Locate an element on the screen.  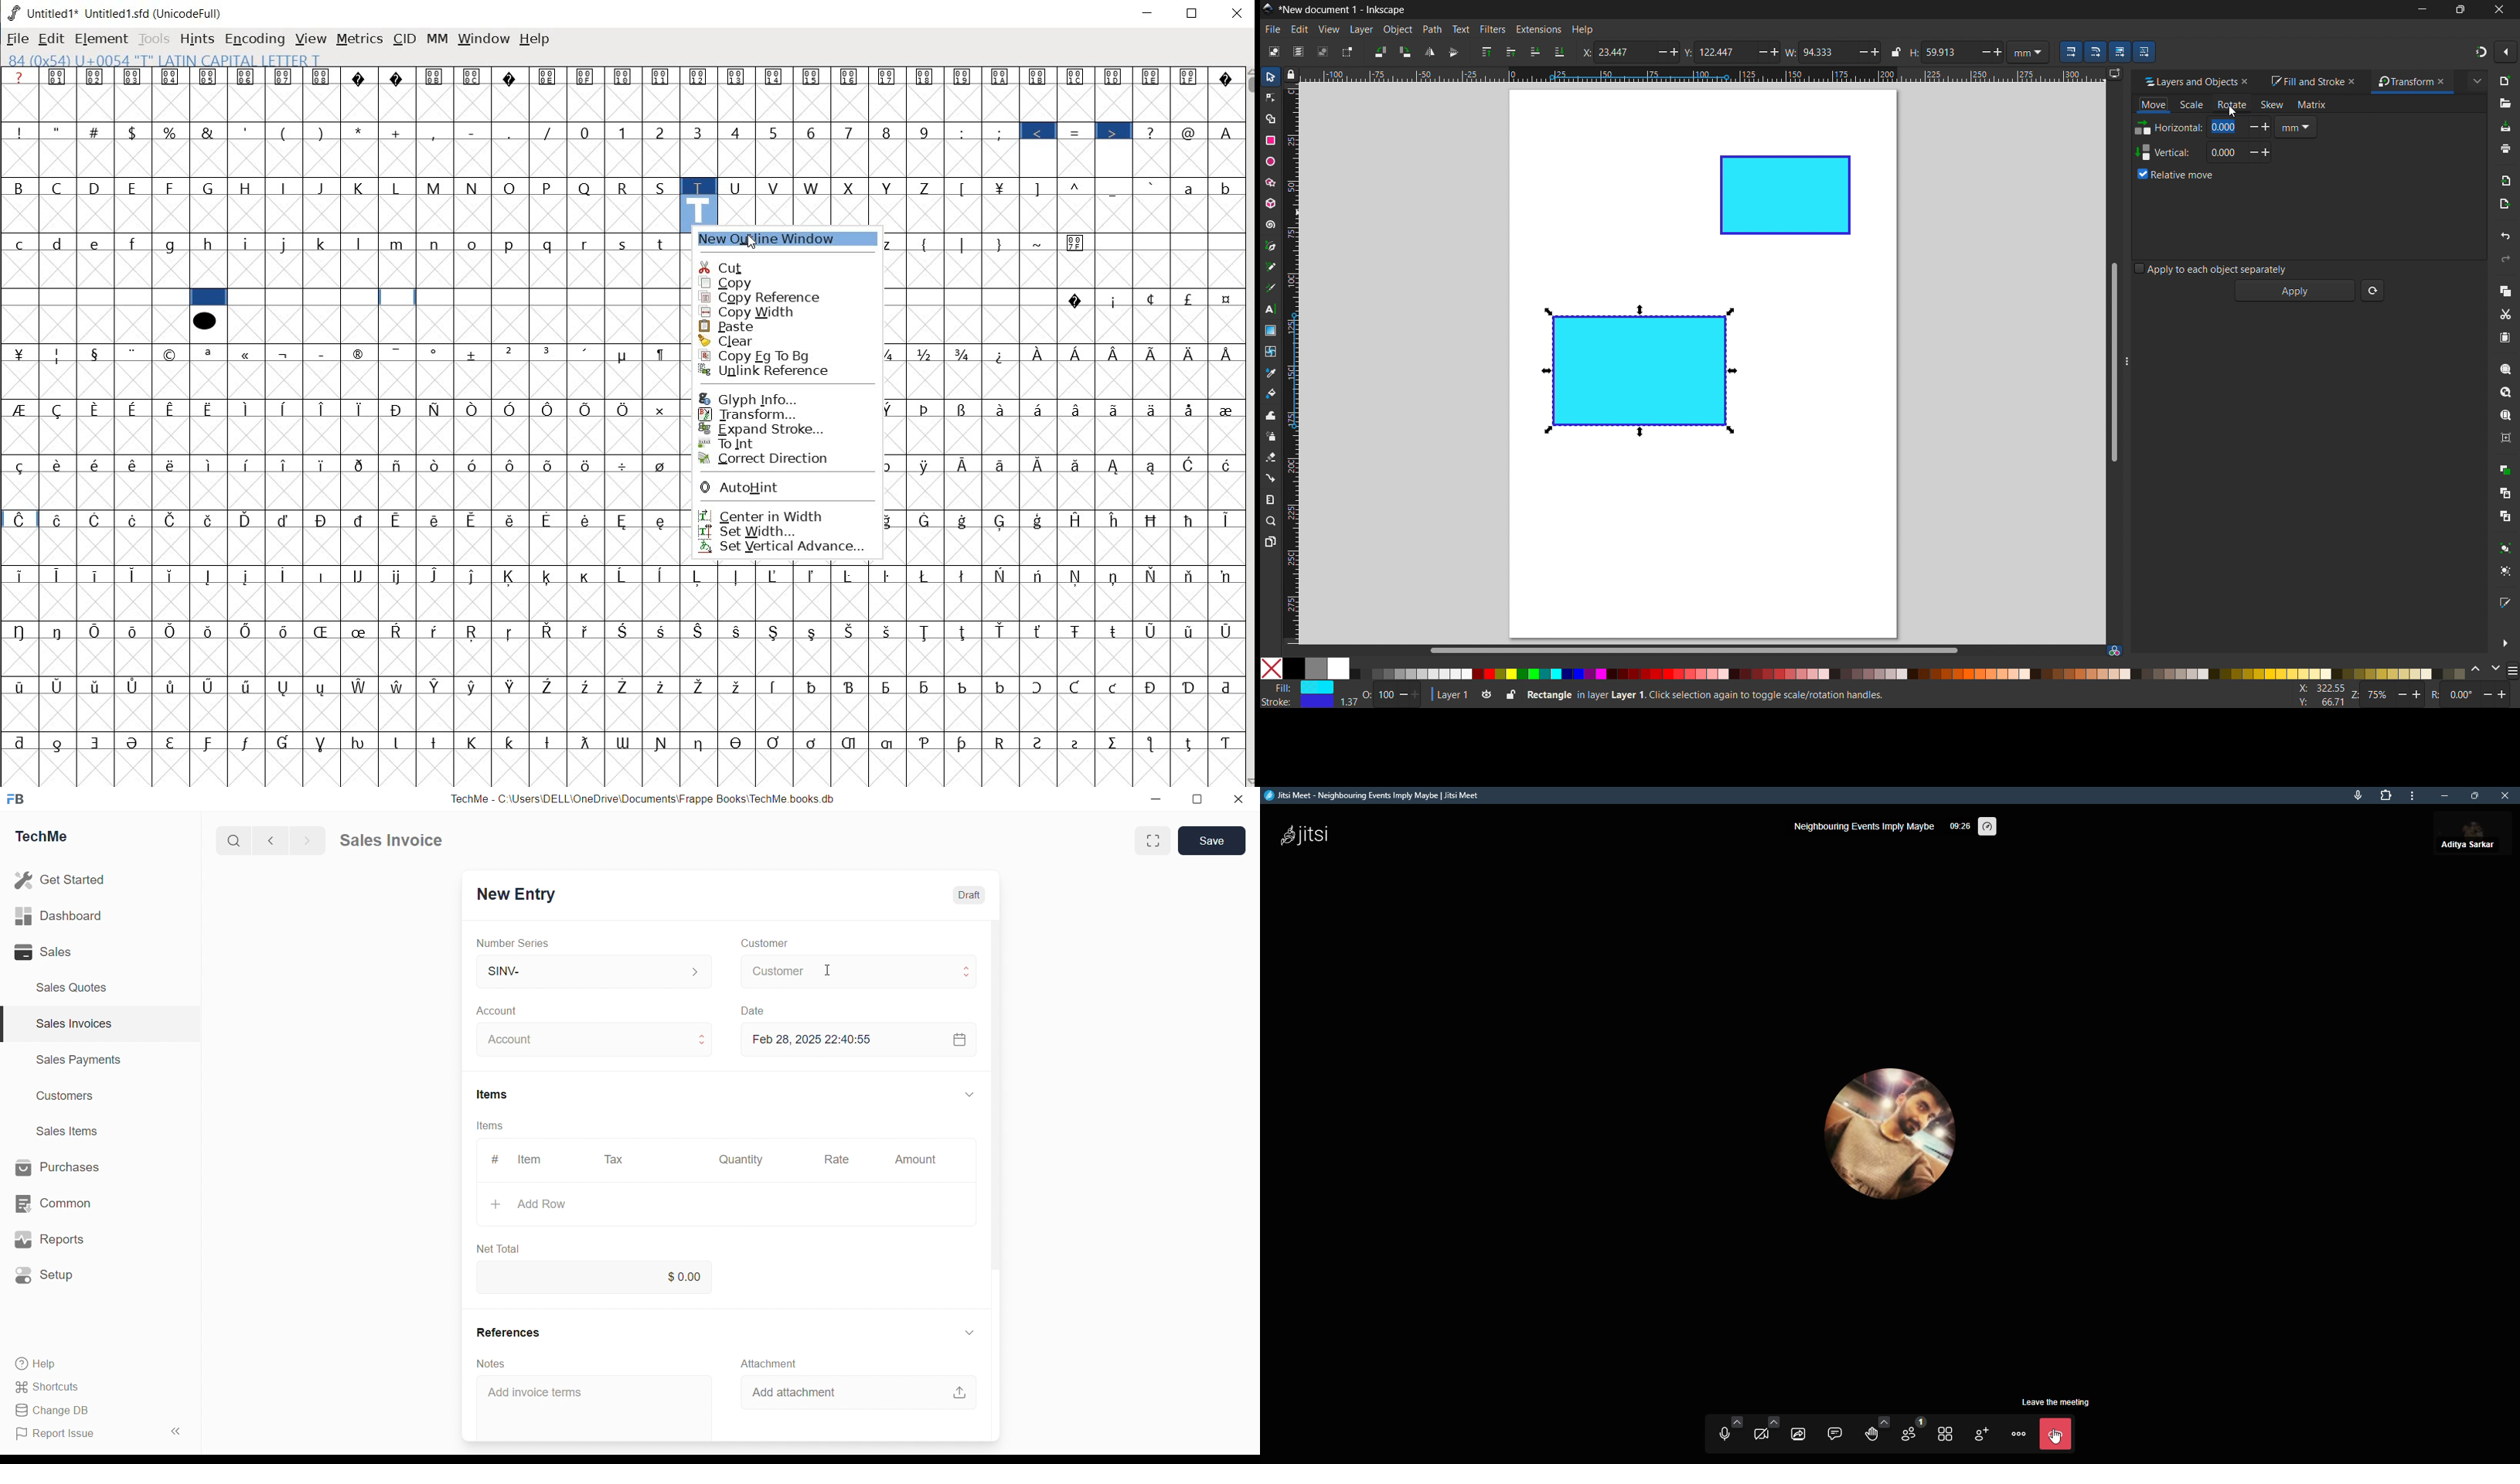
W is located at coordinates (813, 188).